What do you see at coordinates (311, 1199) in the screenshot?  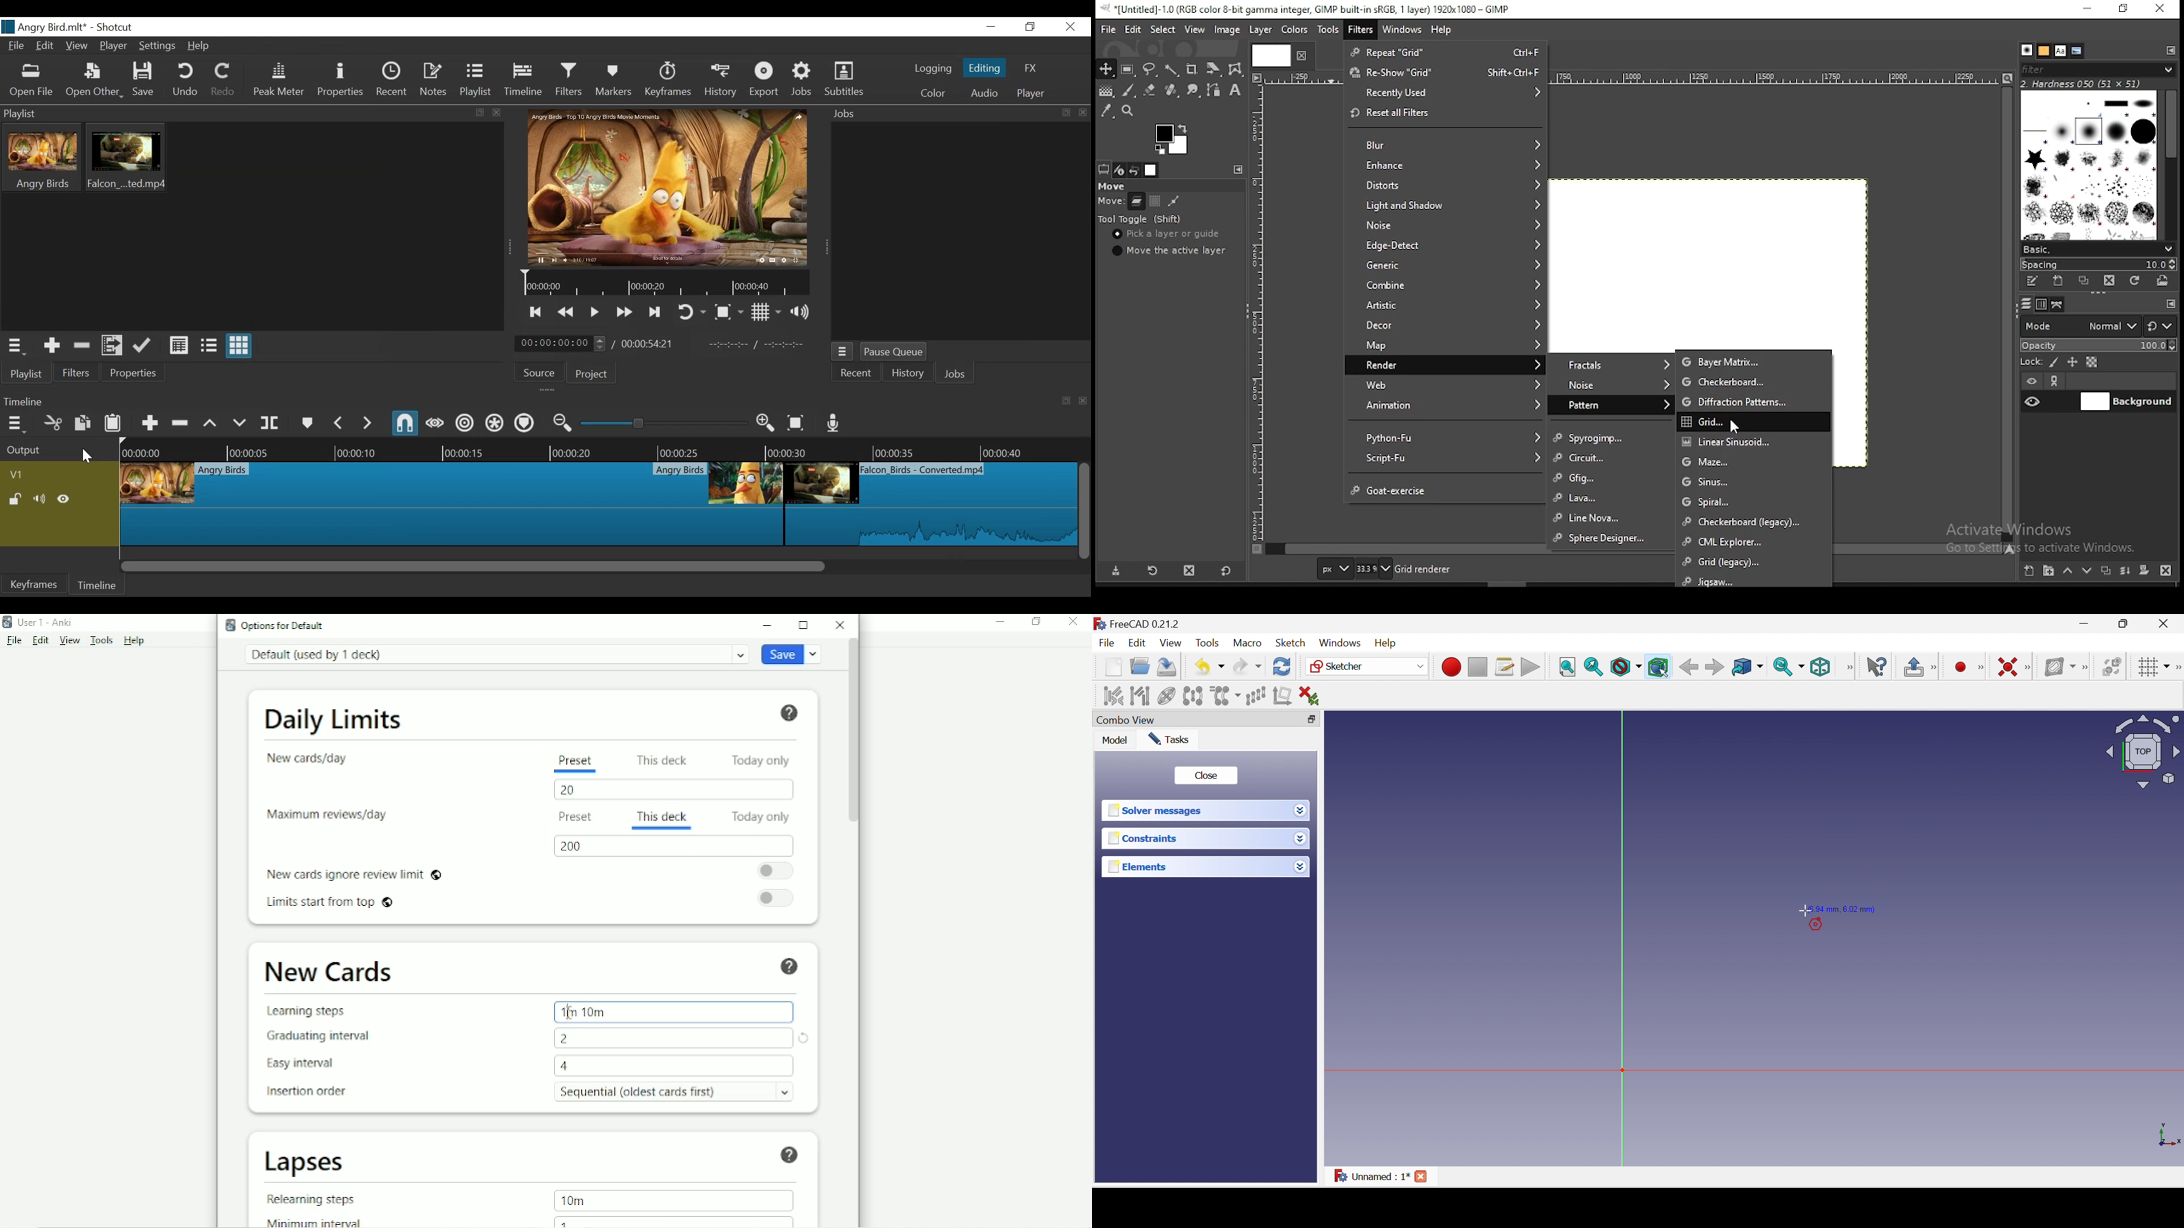 I see `Relearning steps` at bounding box center [311, 1199].